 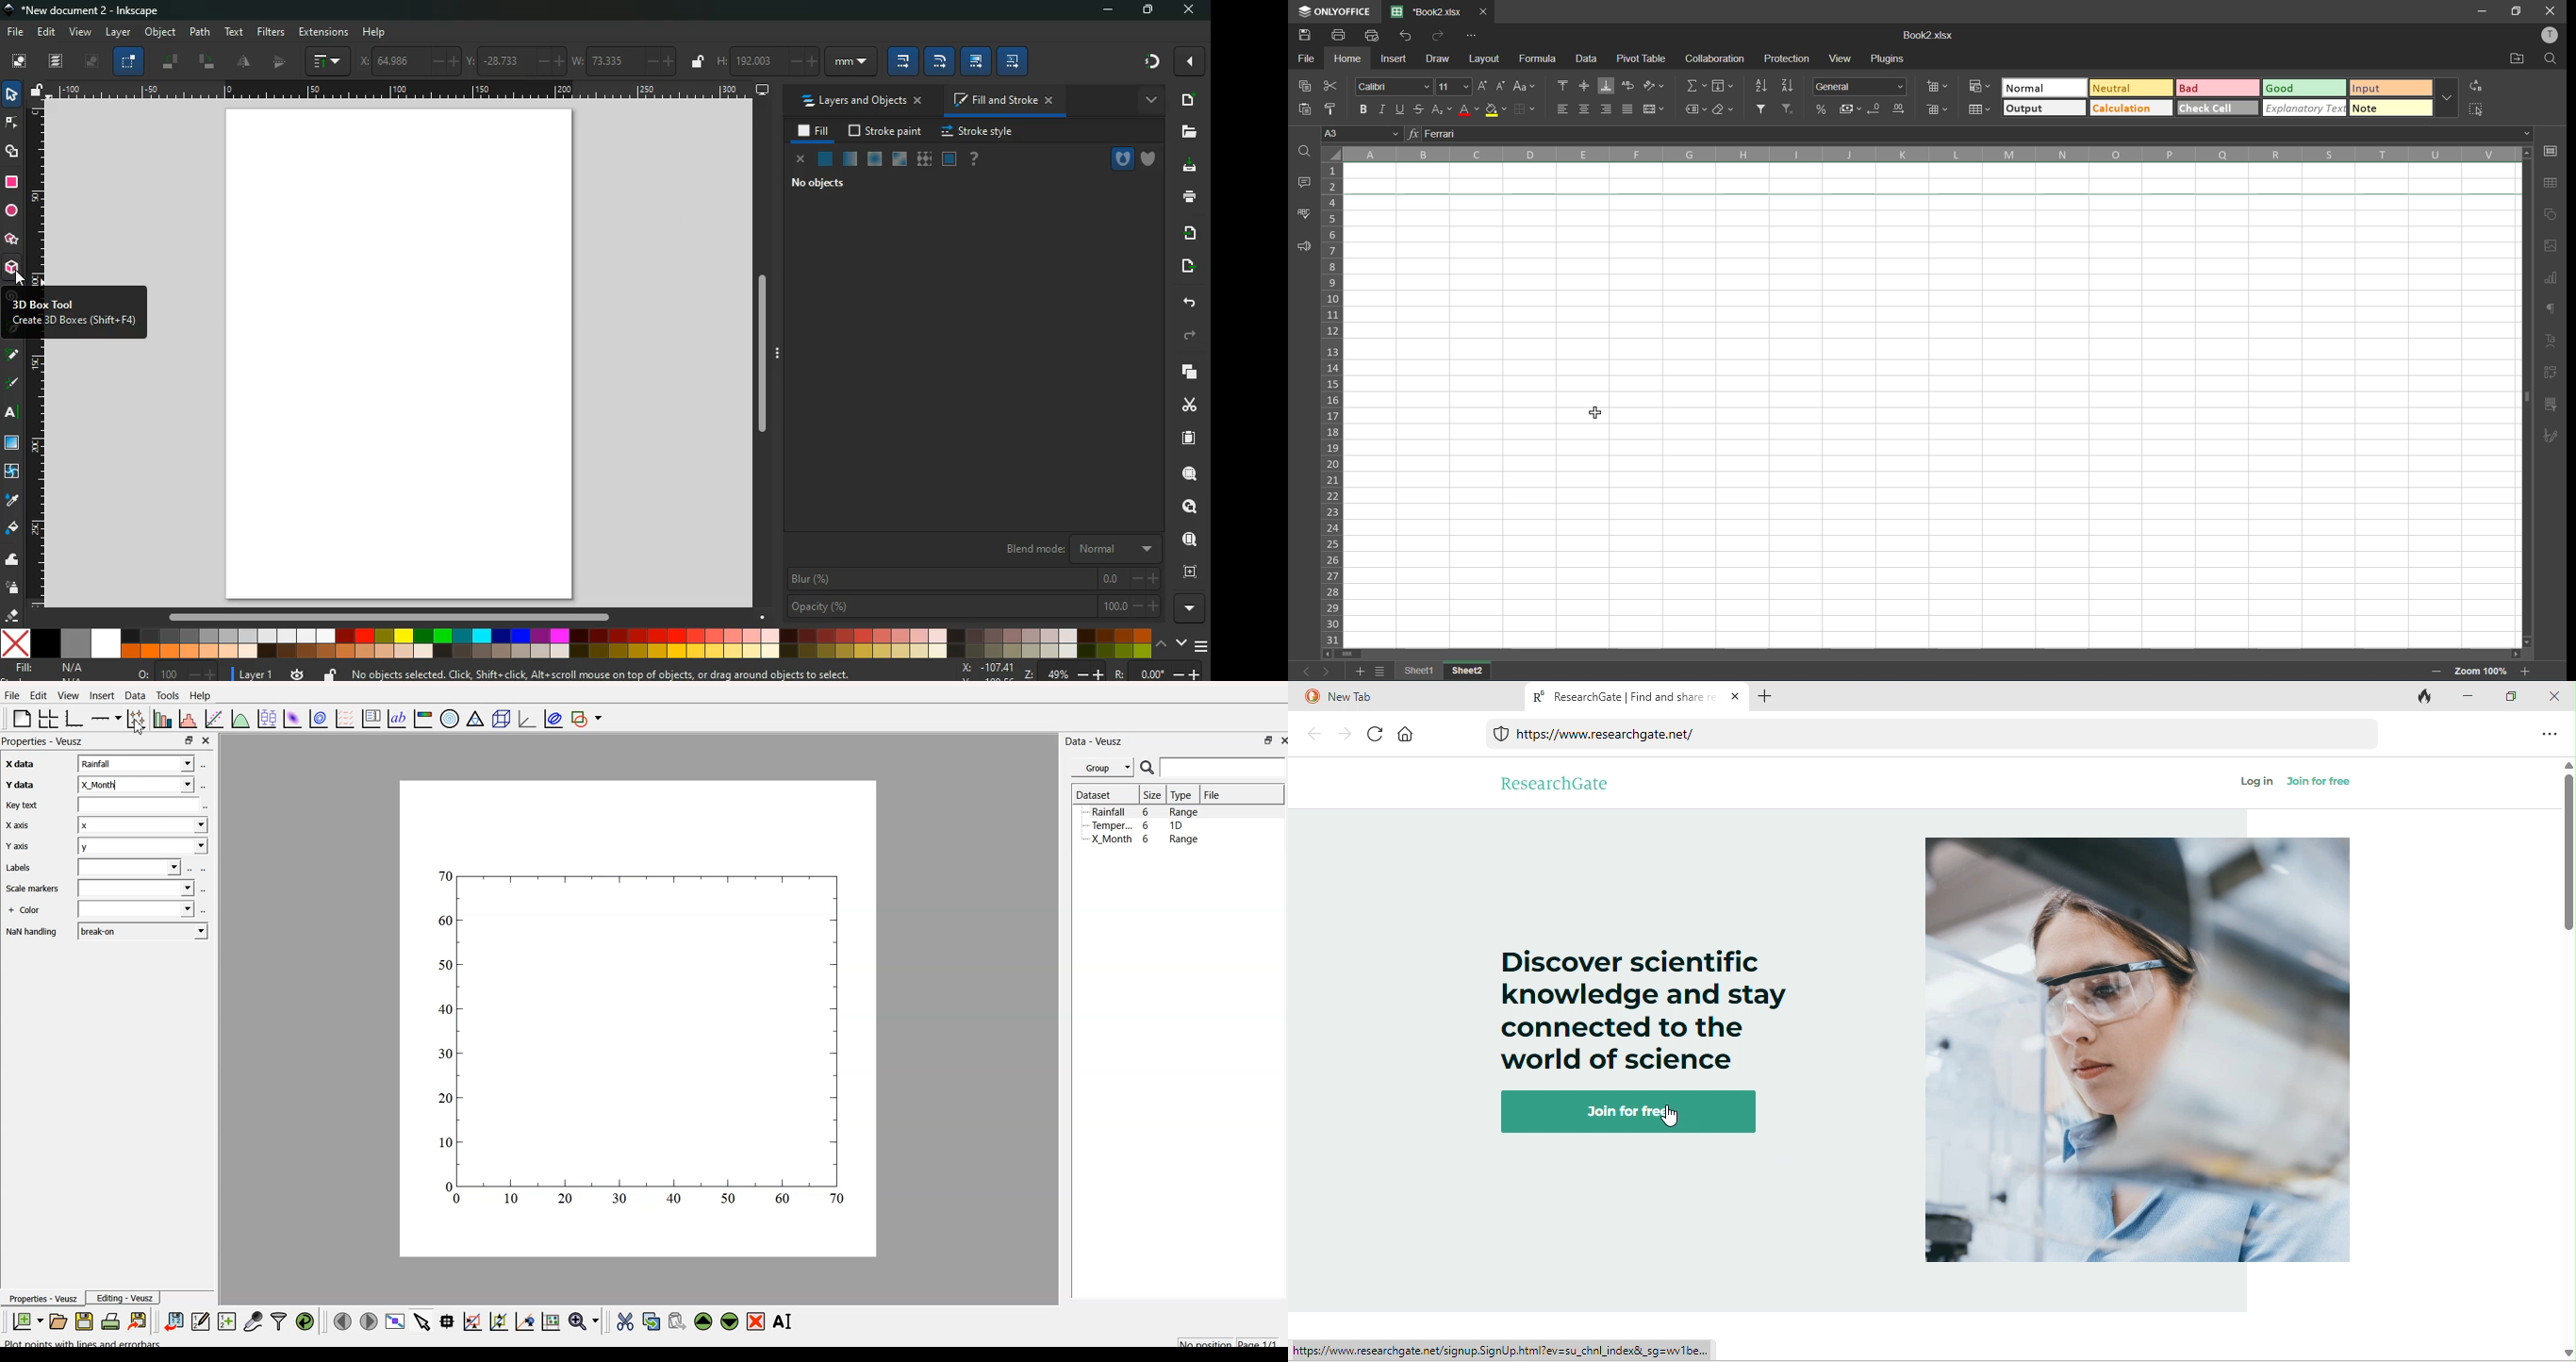 I want to click on calculation, so click(x=2133, y=108).